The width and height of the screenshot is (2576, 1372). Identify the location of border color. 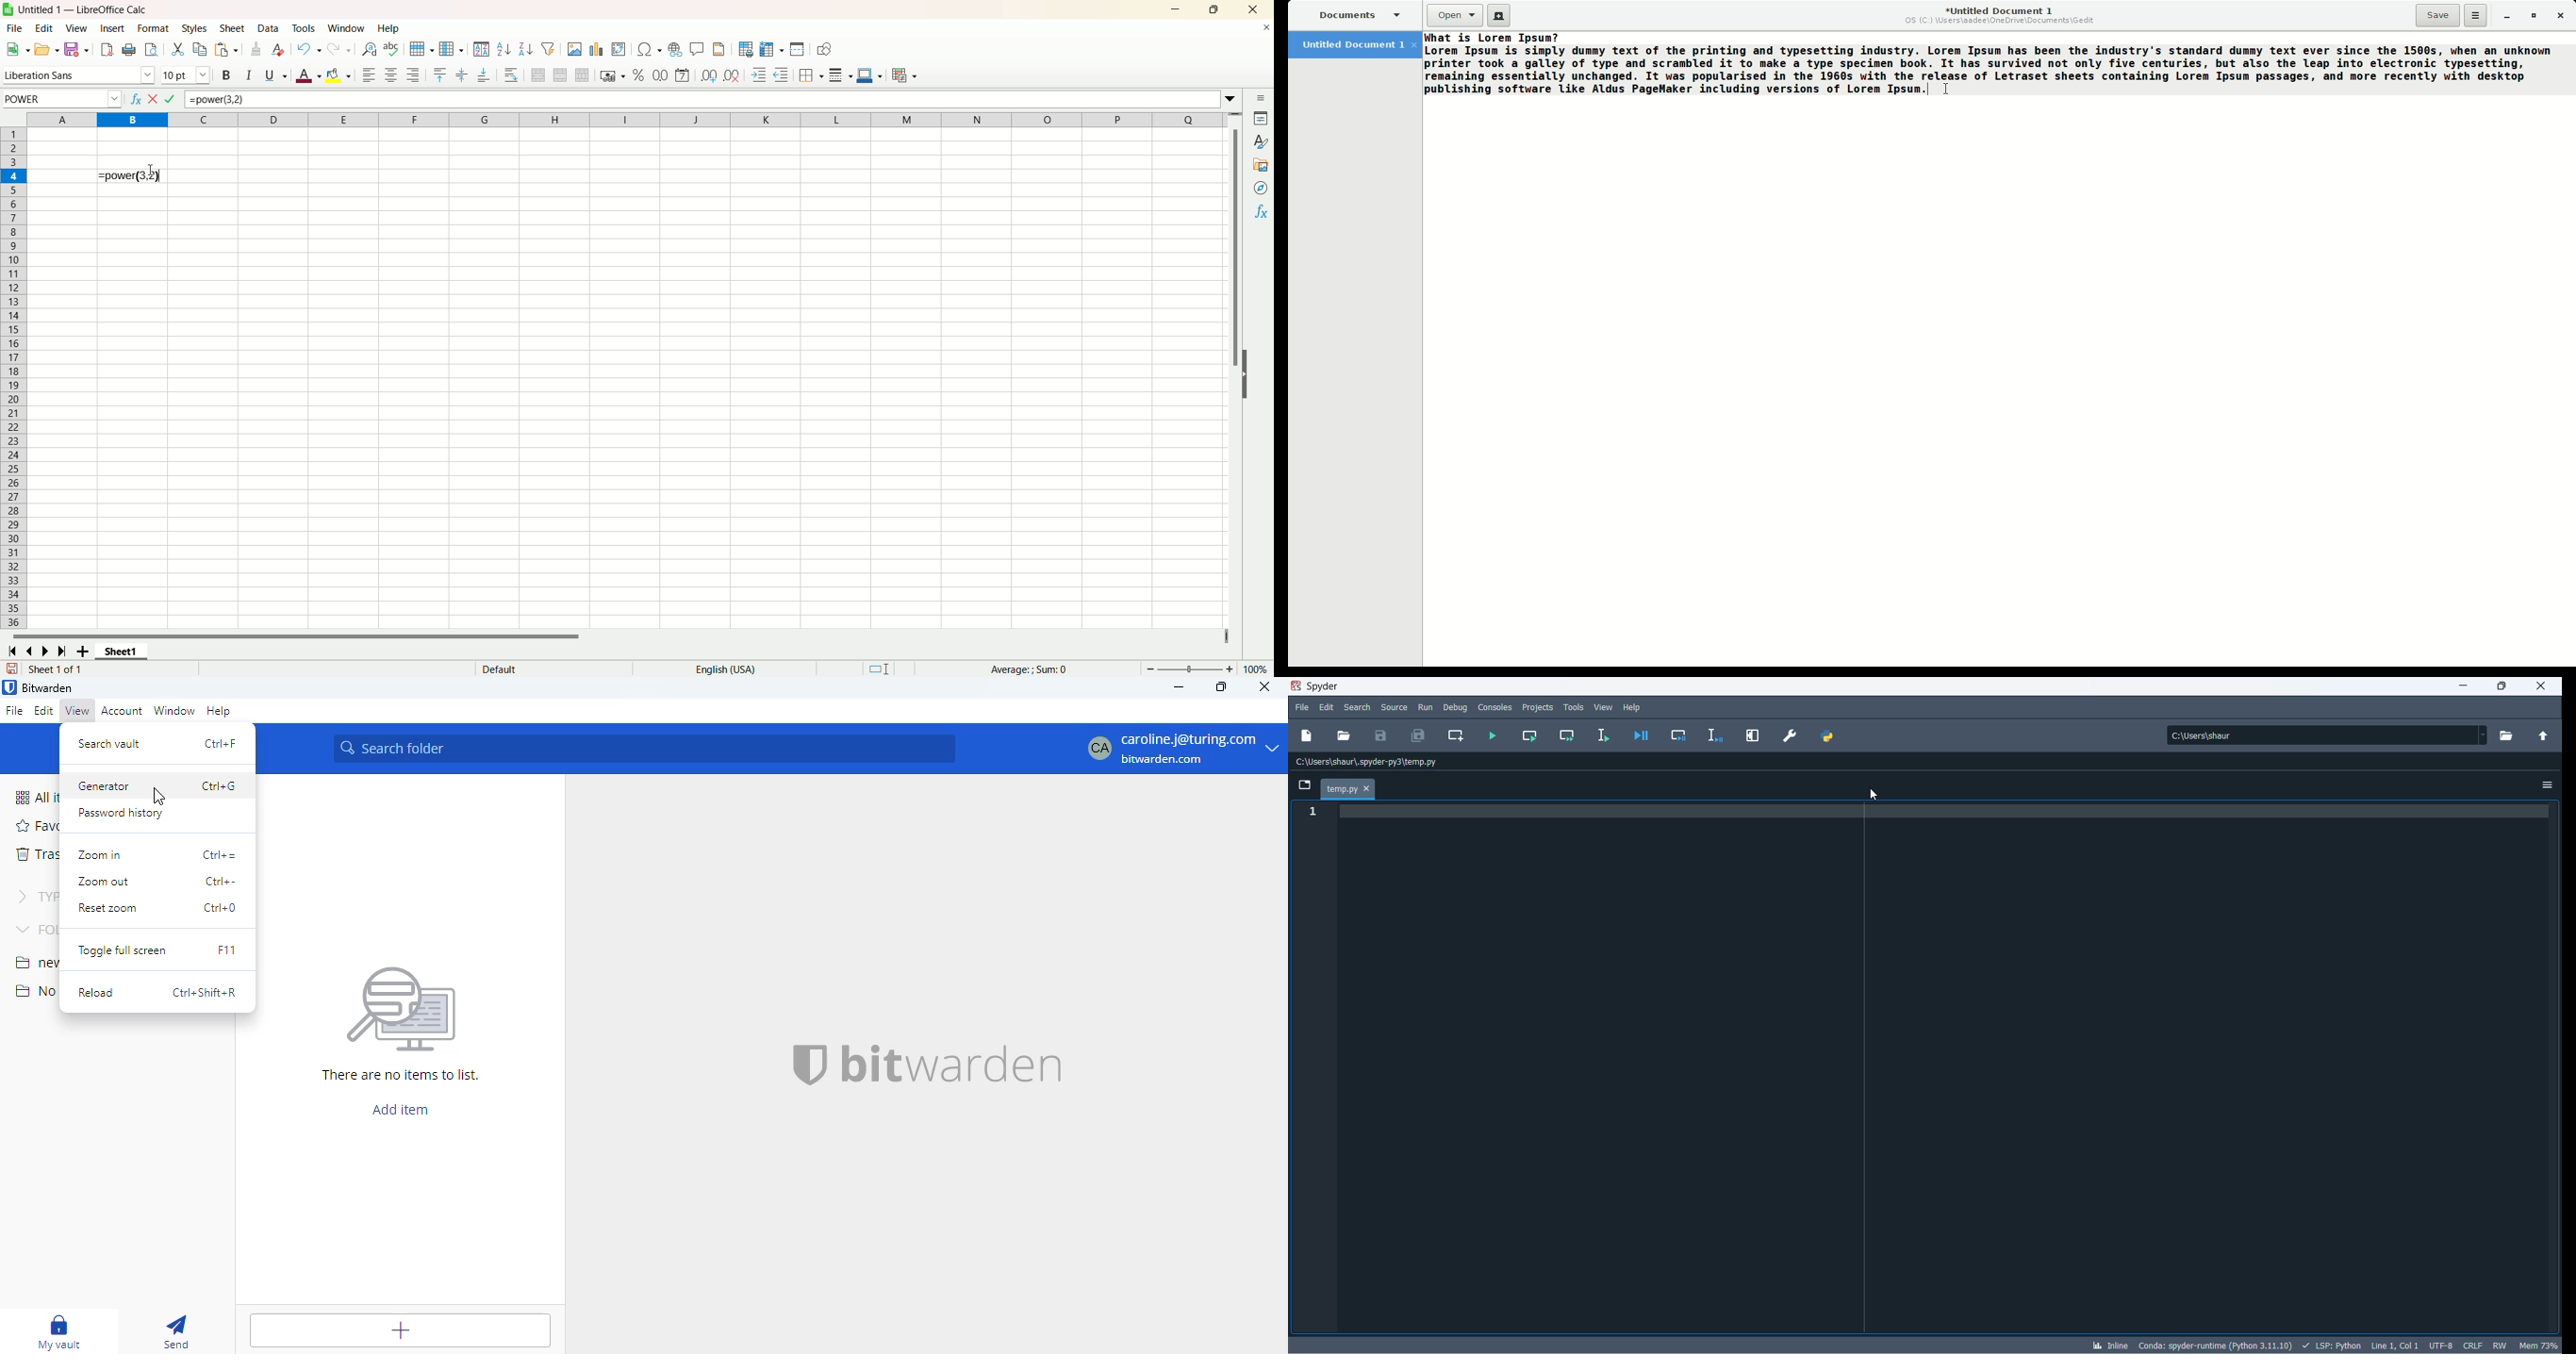
(869, 77).